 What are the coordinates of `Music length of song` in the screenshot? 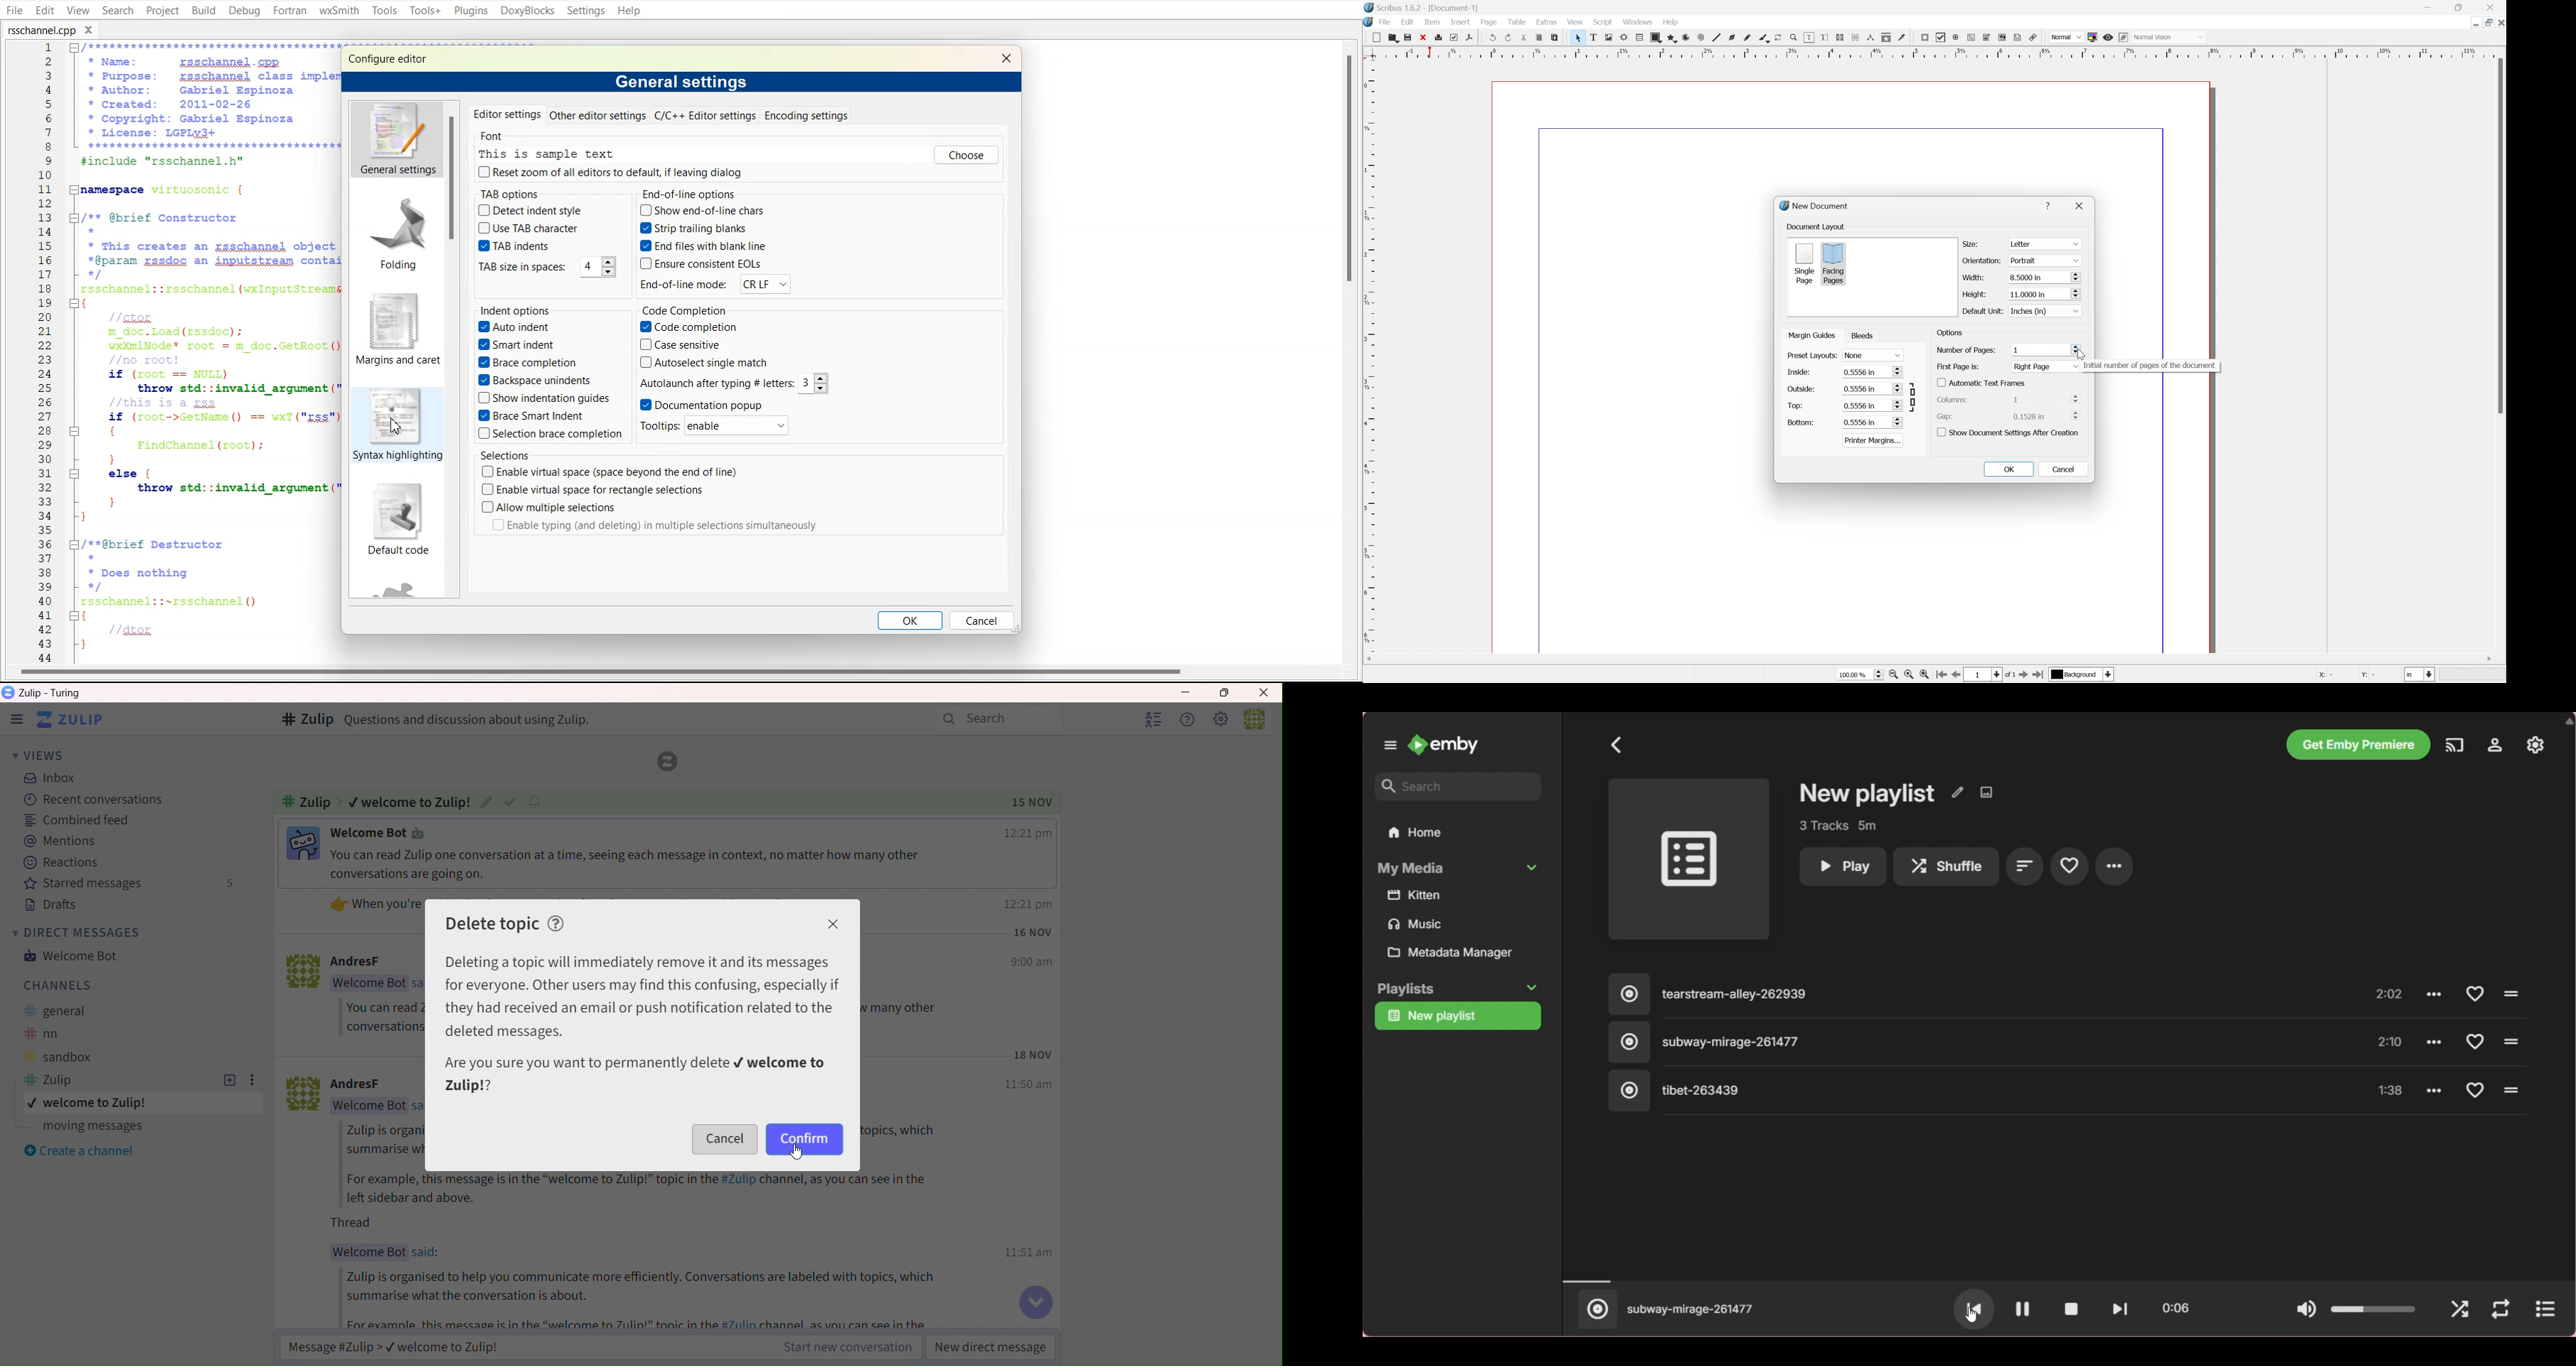 It's located at (2391, 995).